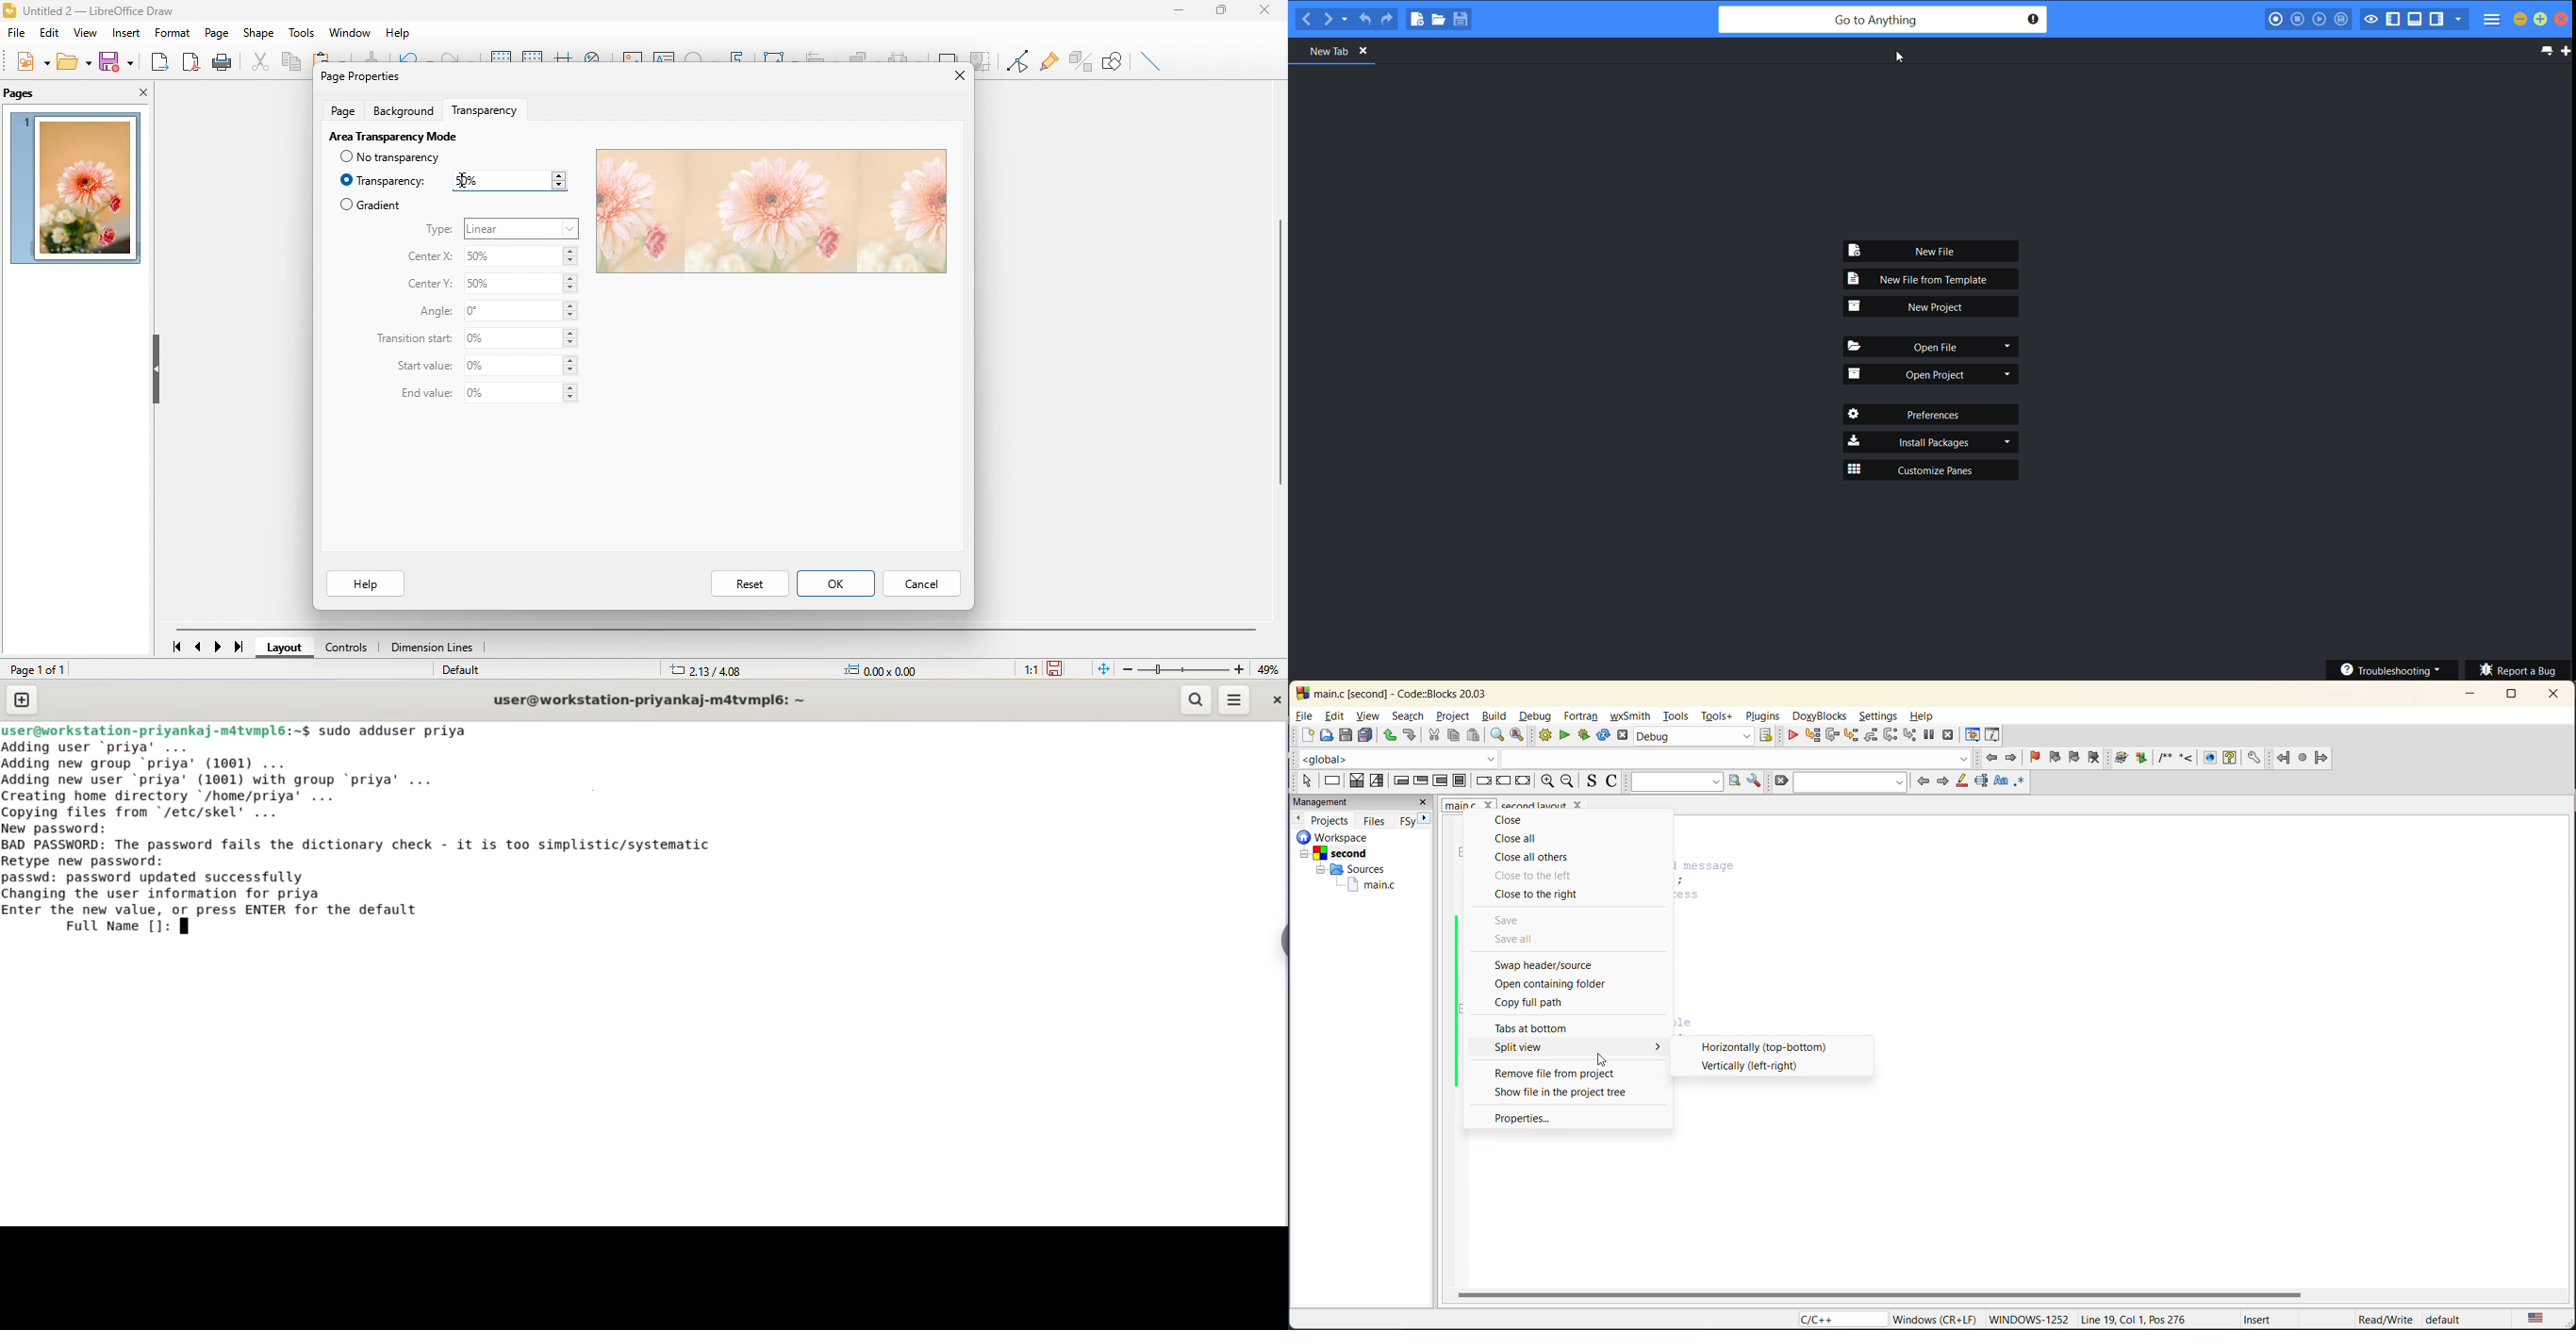 This screenshot has height=1344, width=2576. I want to click on settings, so click(1879, 717).